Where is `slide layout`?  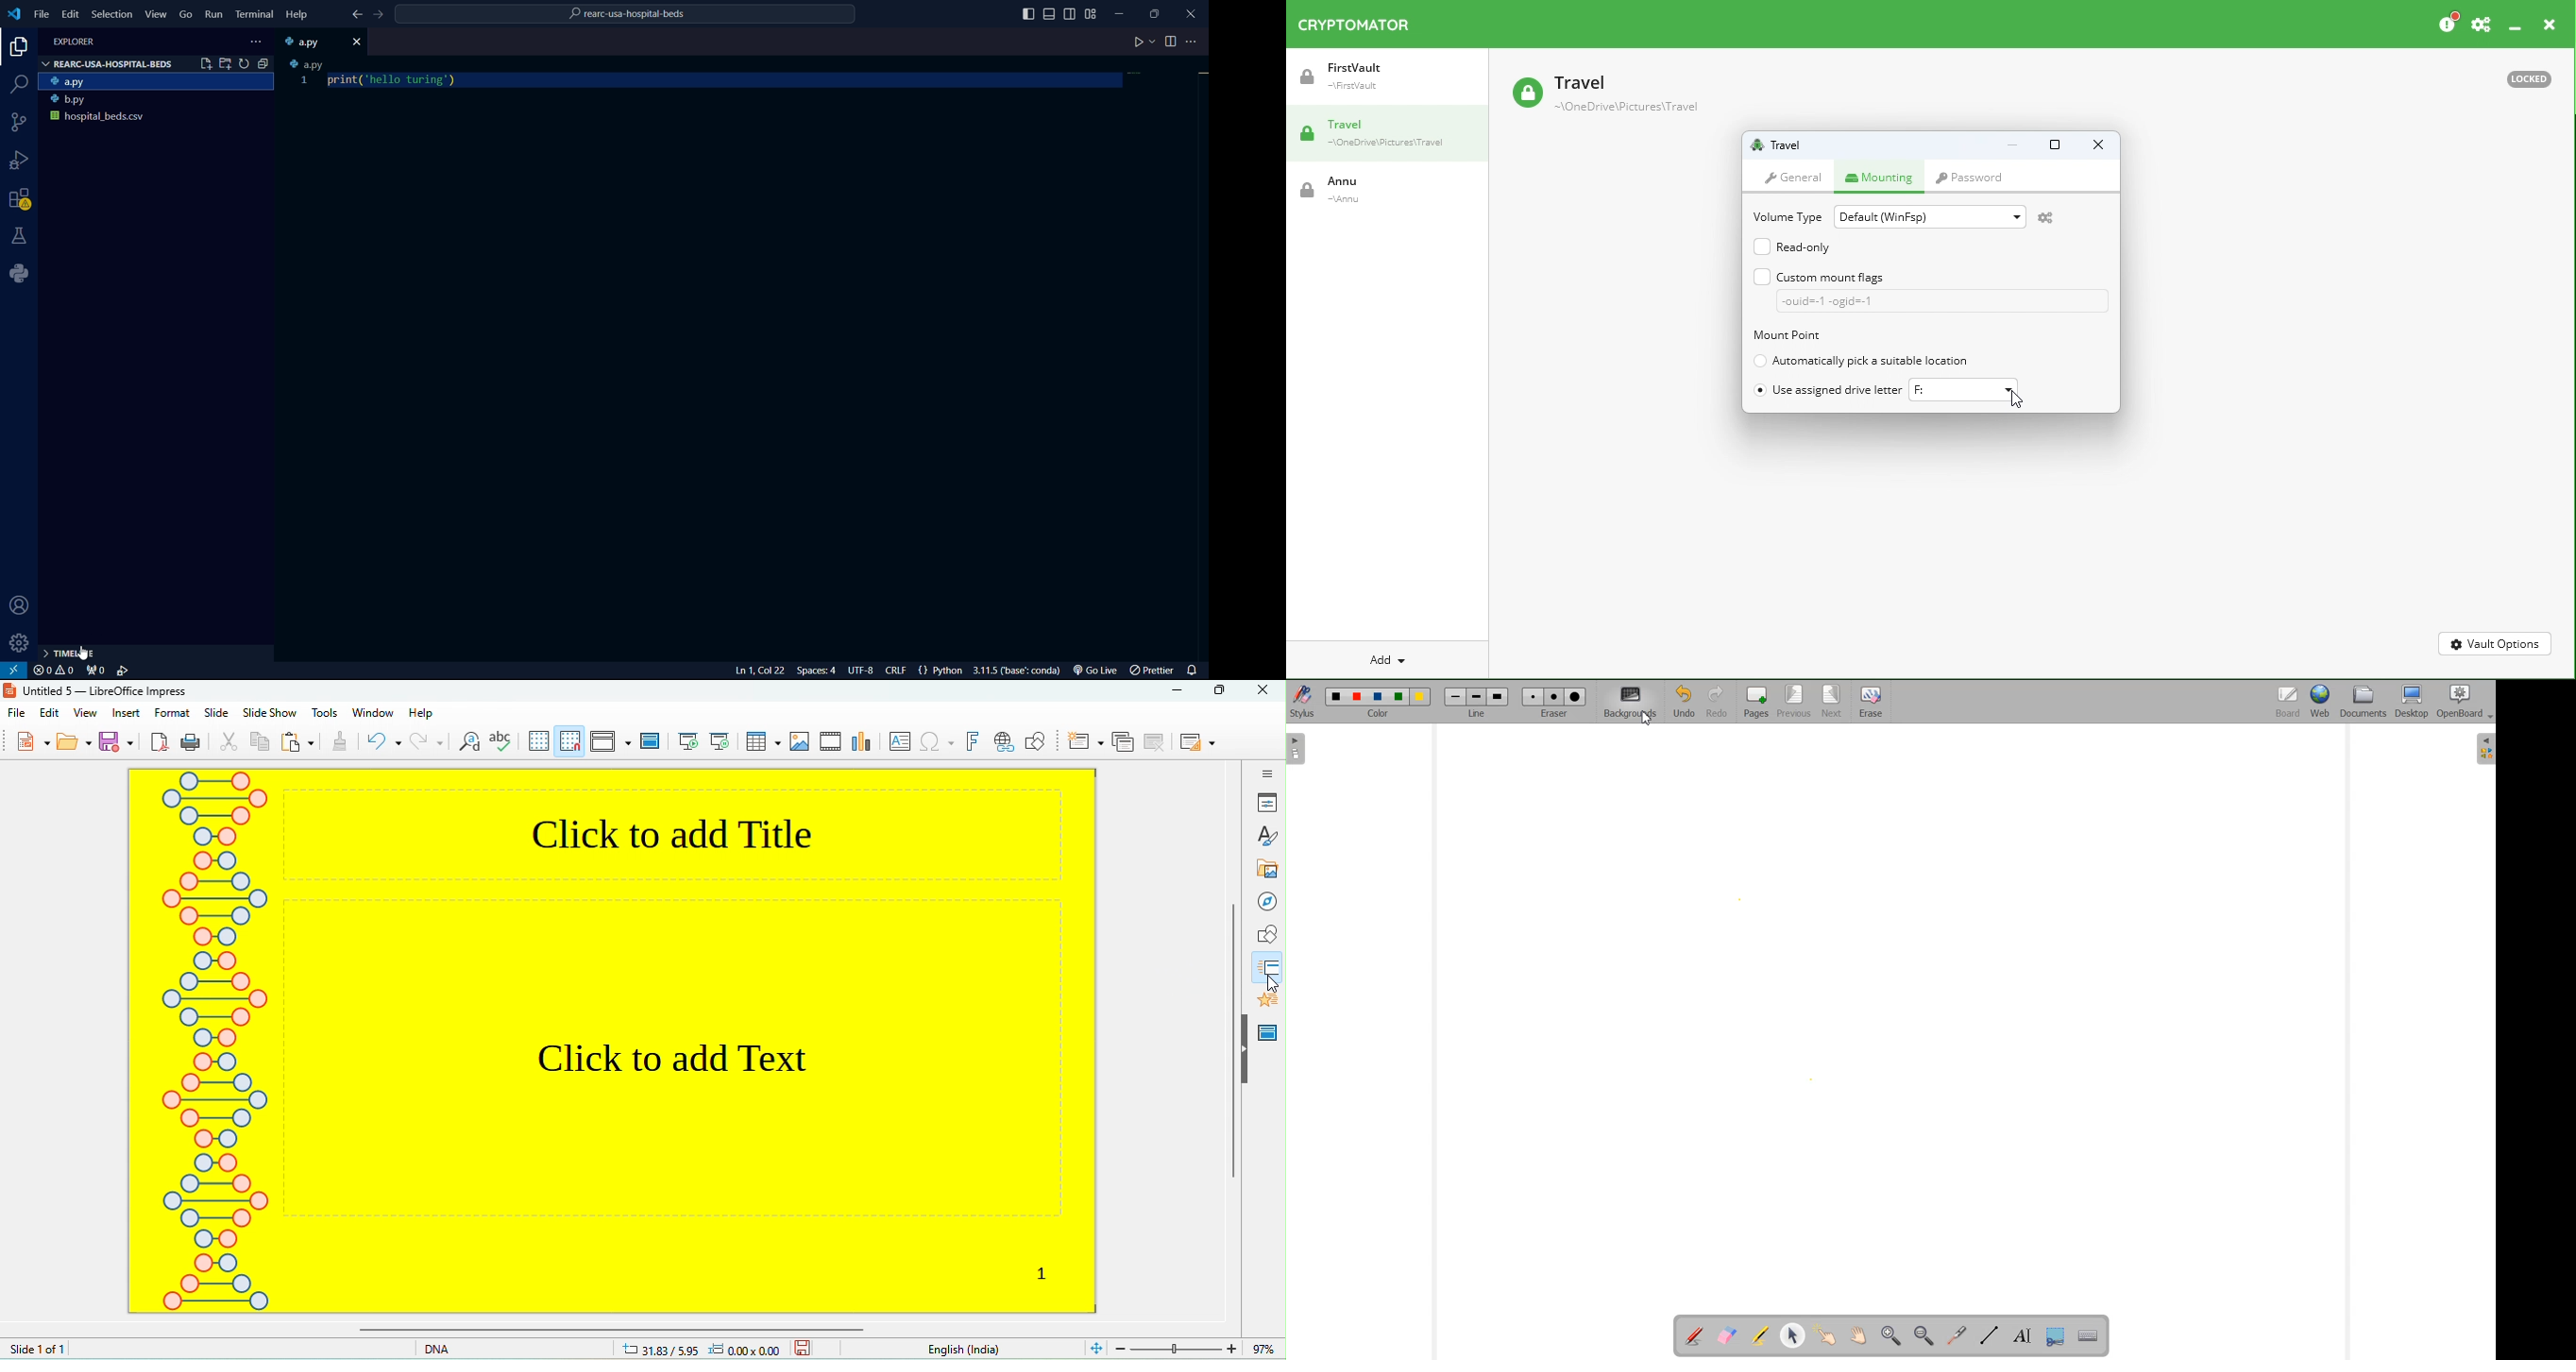 slide layout is located at coordinates (1195, 741).